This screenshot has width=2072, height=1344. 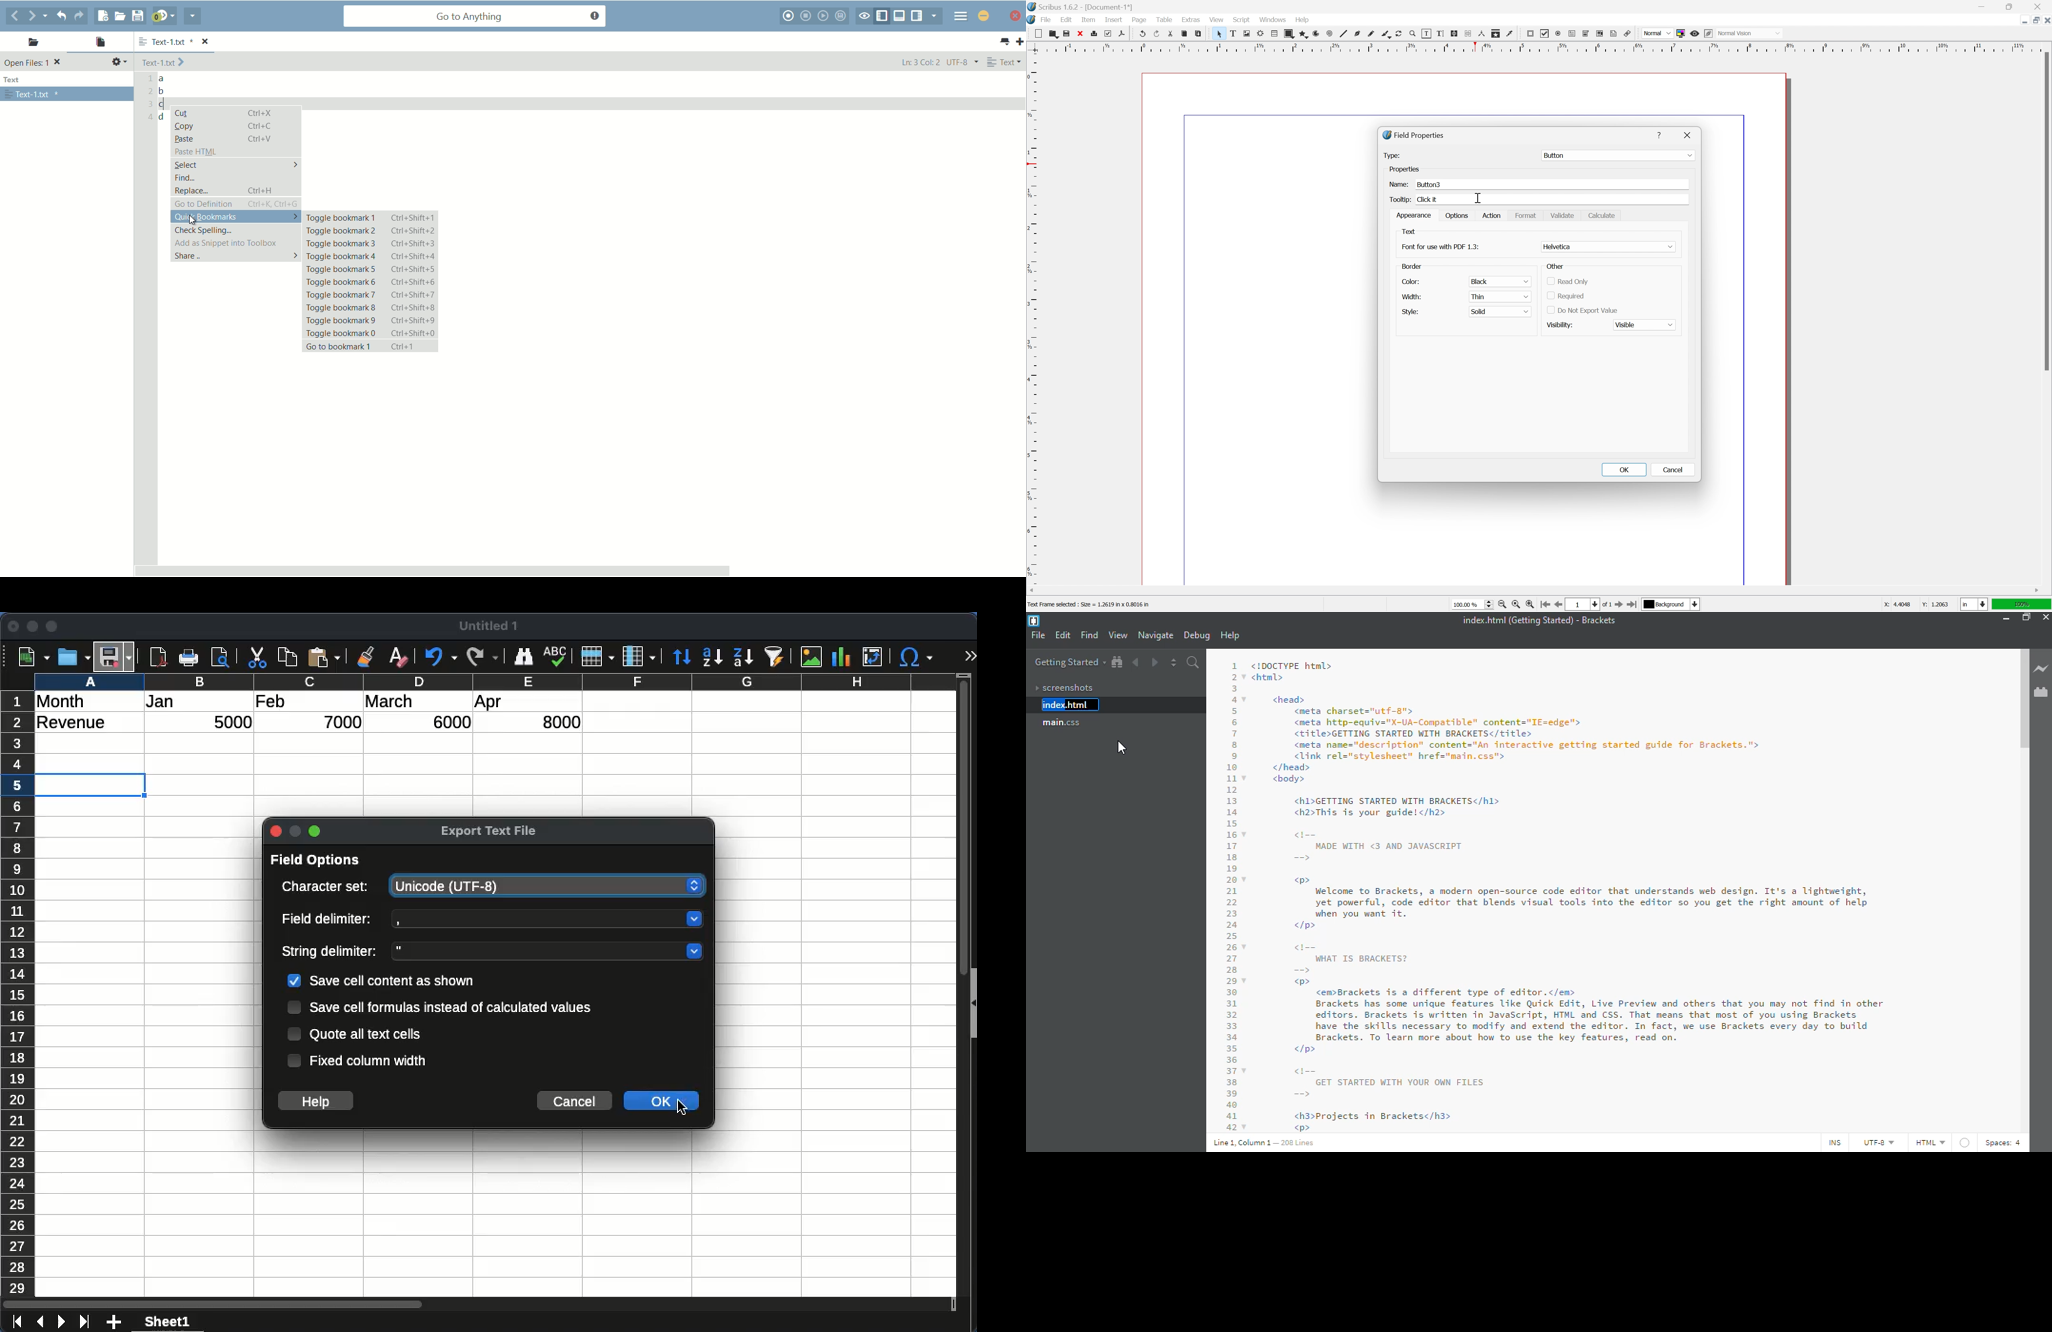 I want to click on next, so click(x=1154, y=661).